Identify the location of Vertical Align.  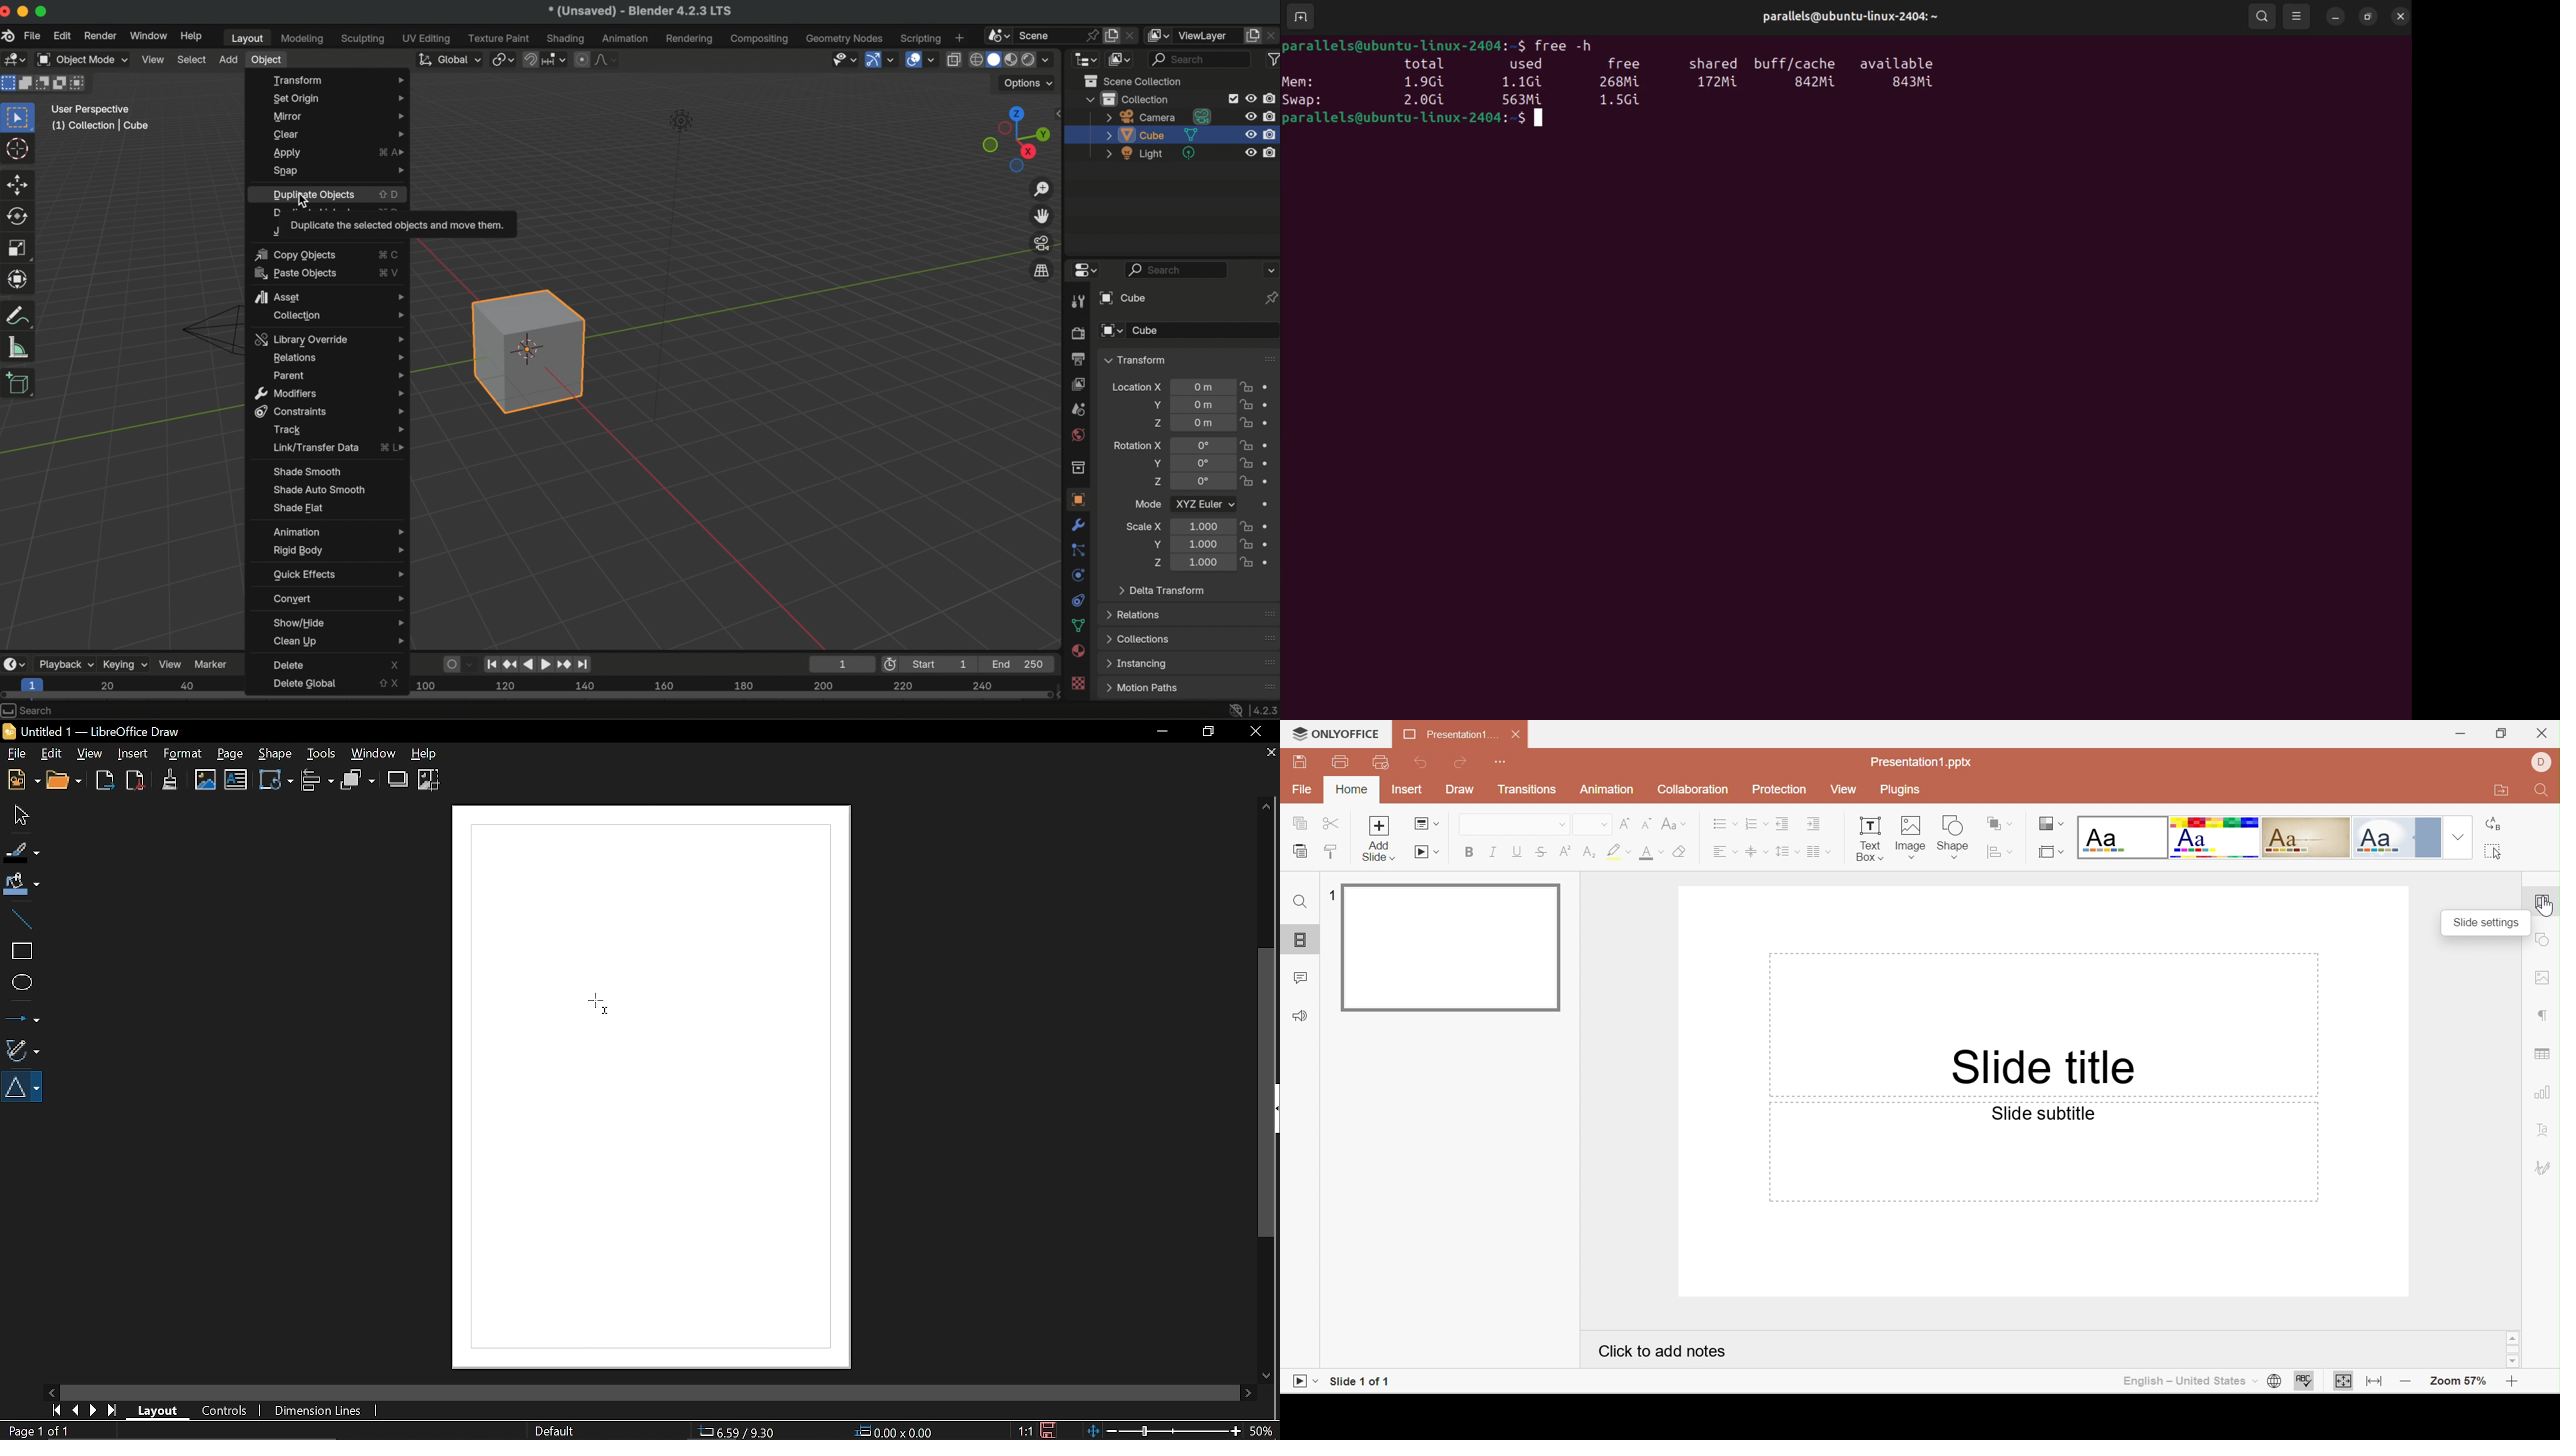
(1757, 853).